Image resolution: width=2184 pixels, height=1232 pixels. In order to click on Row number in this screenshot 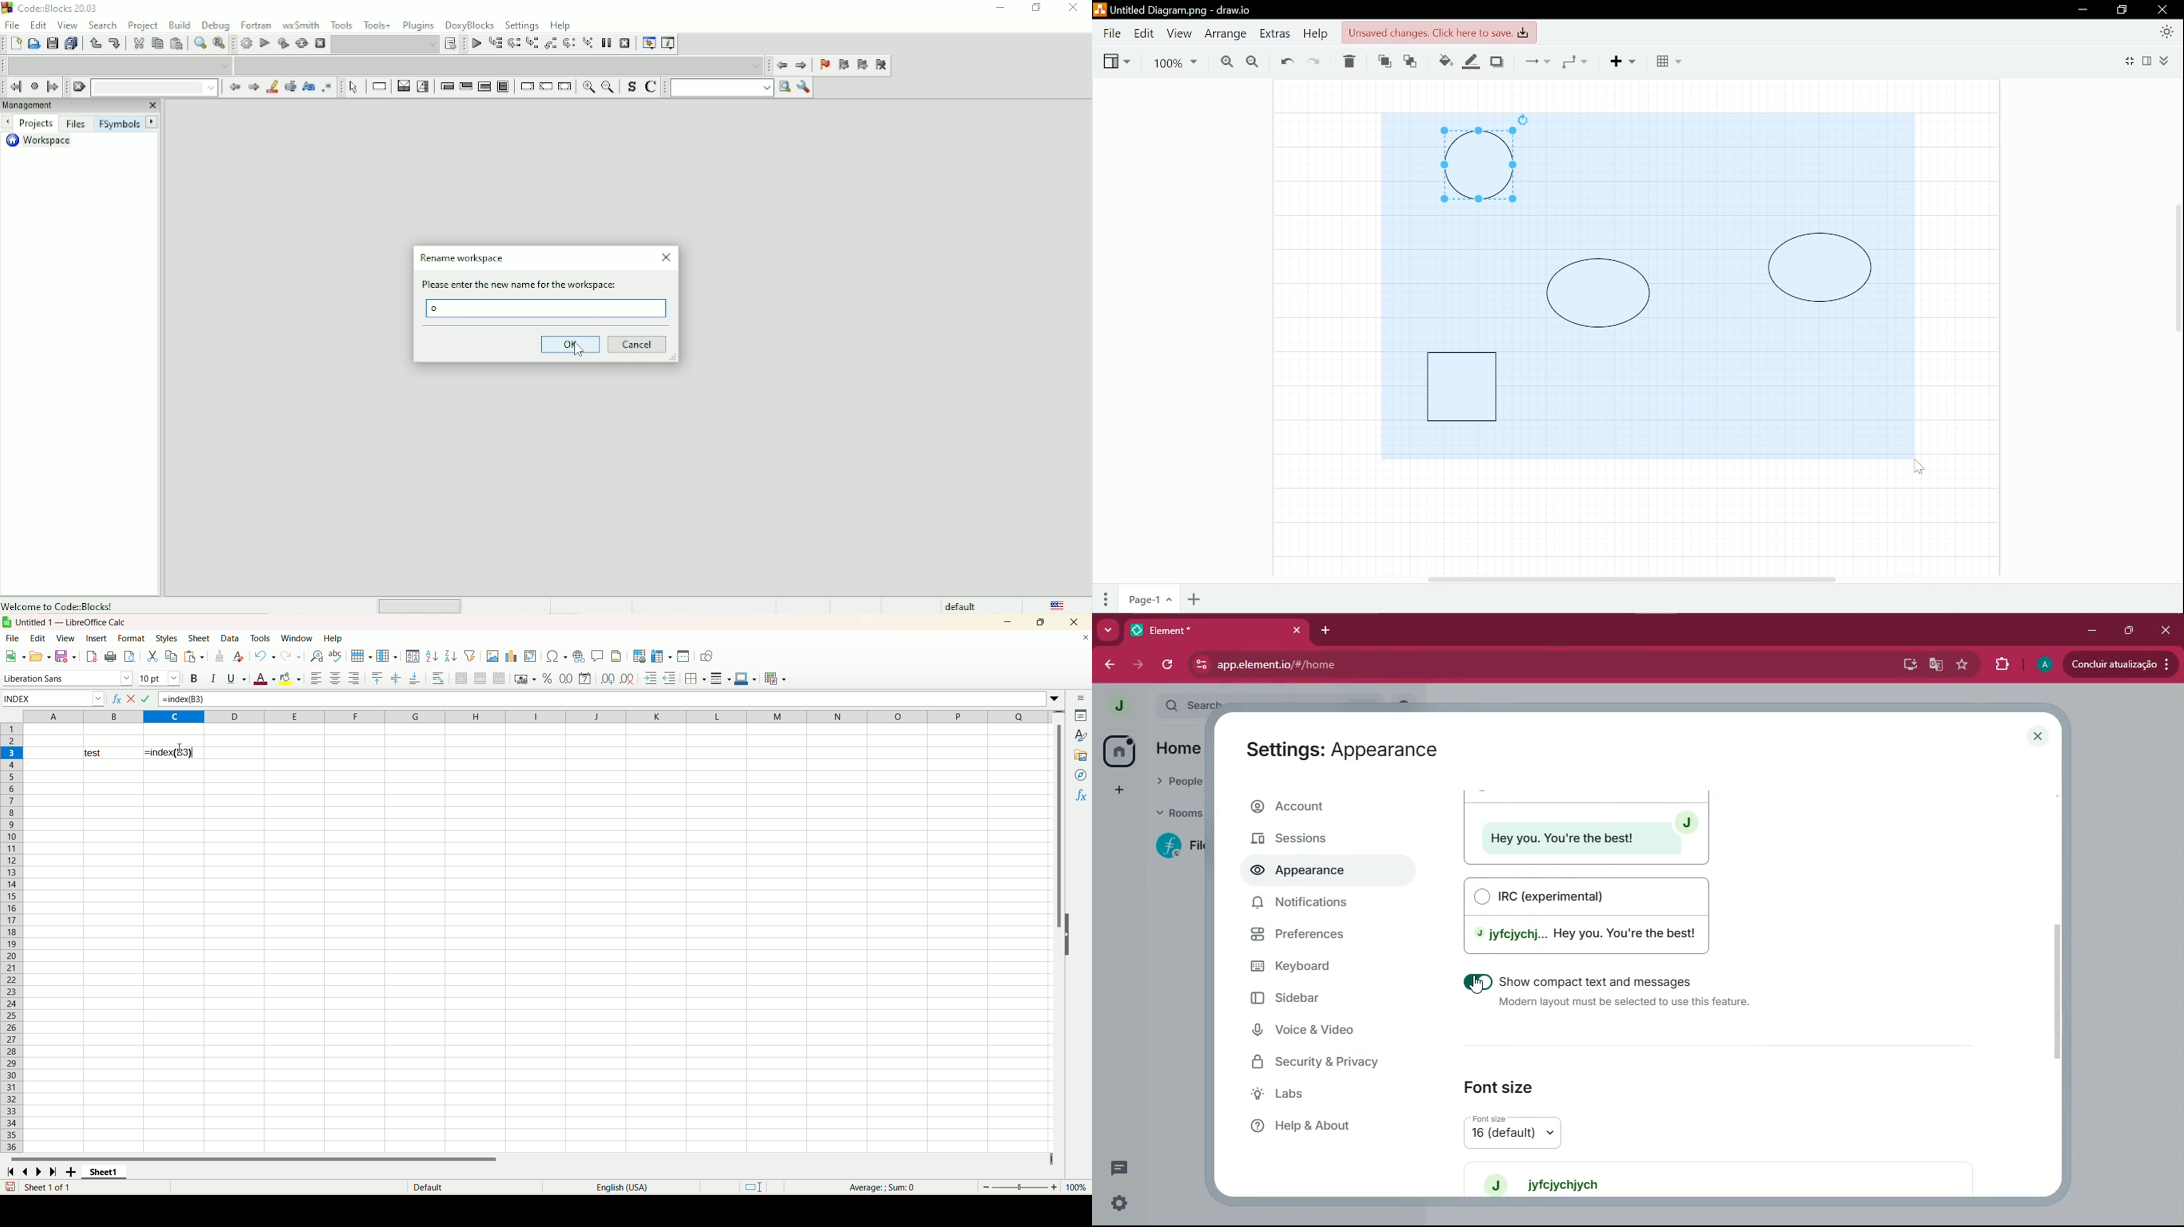, I will do `click(12, 735)`.